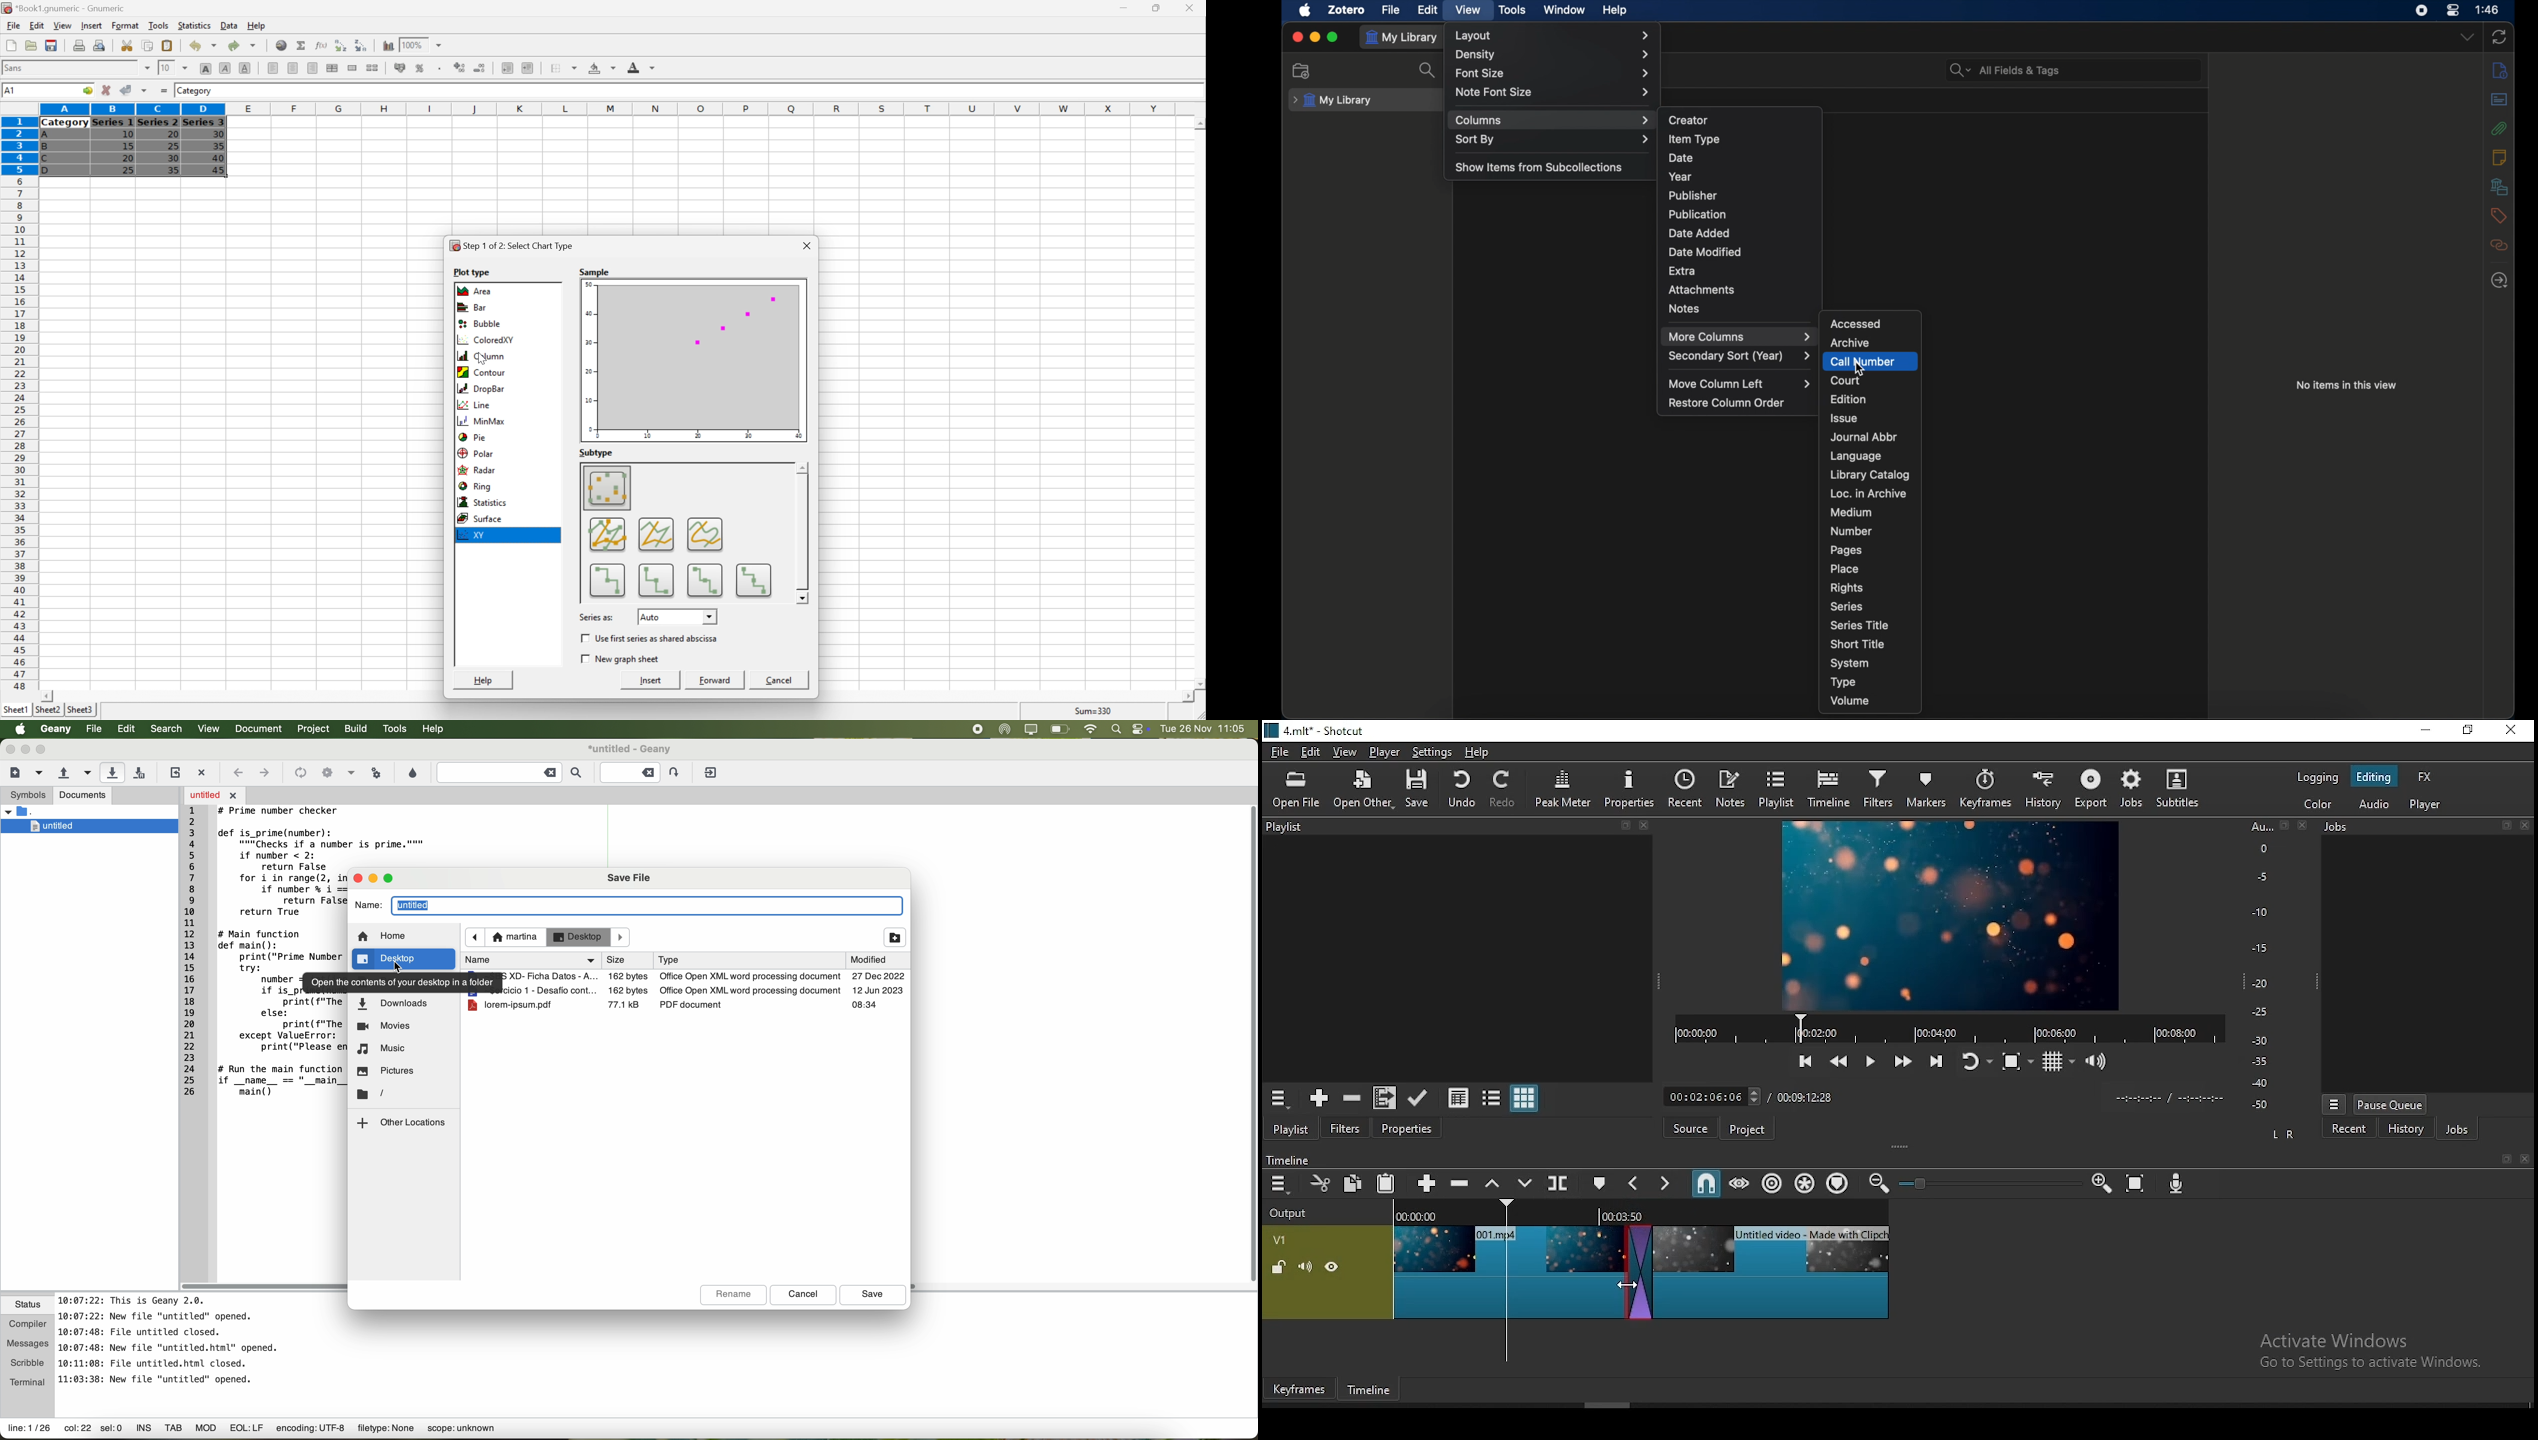 Image resolution: width=2548 pixels, height=1456 pixels. What do you see at coordinates (205, 122) in the screenshot?
I see `Series 3` at bounding box center [205, 122].